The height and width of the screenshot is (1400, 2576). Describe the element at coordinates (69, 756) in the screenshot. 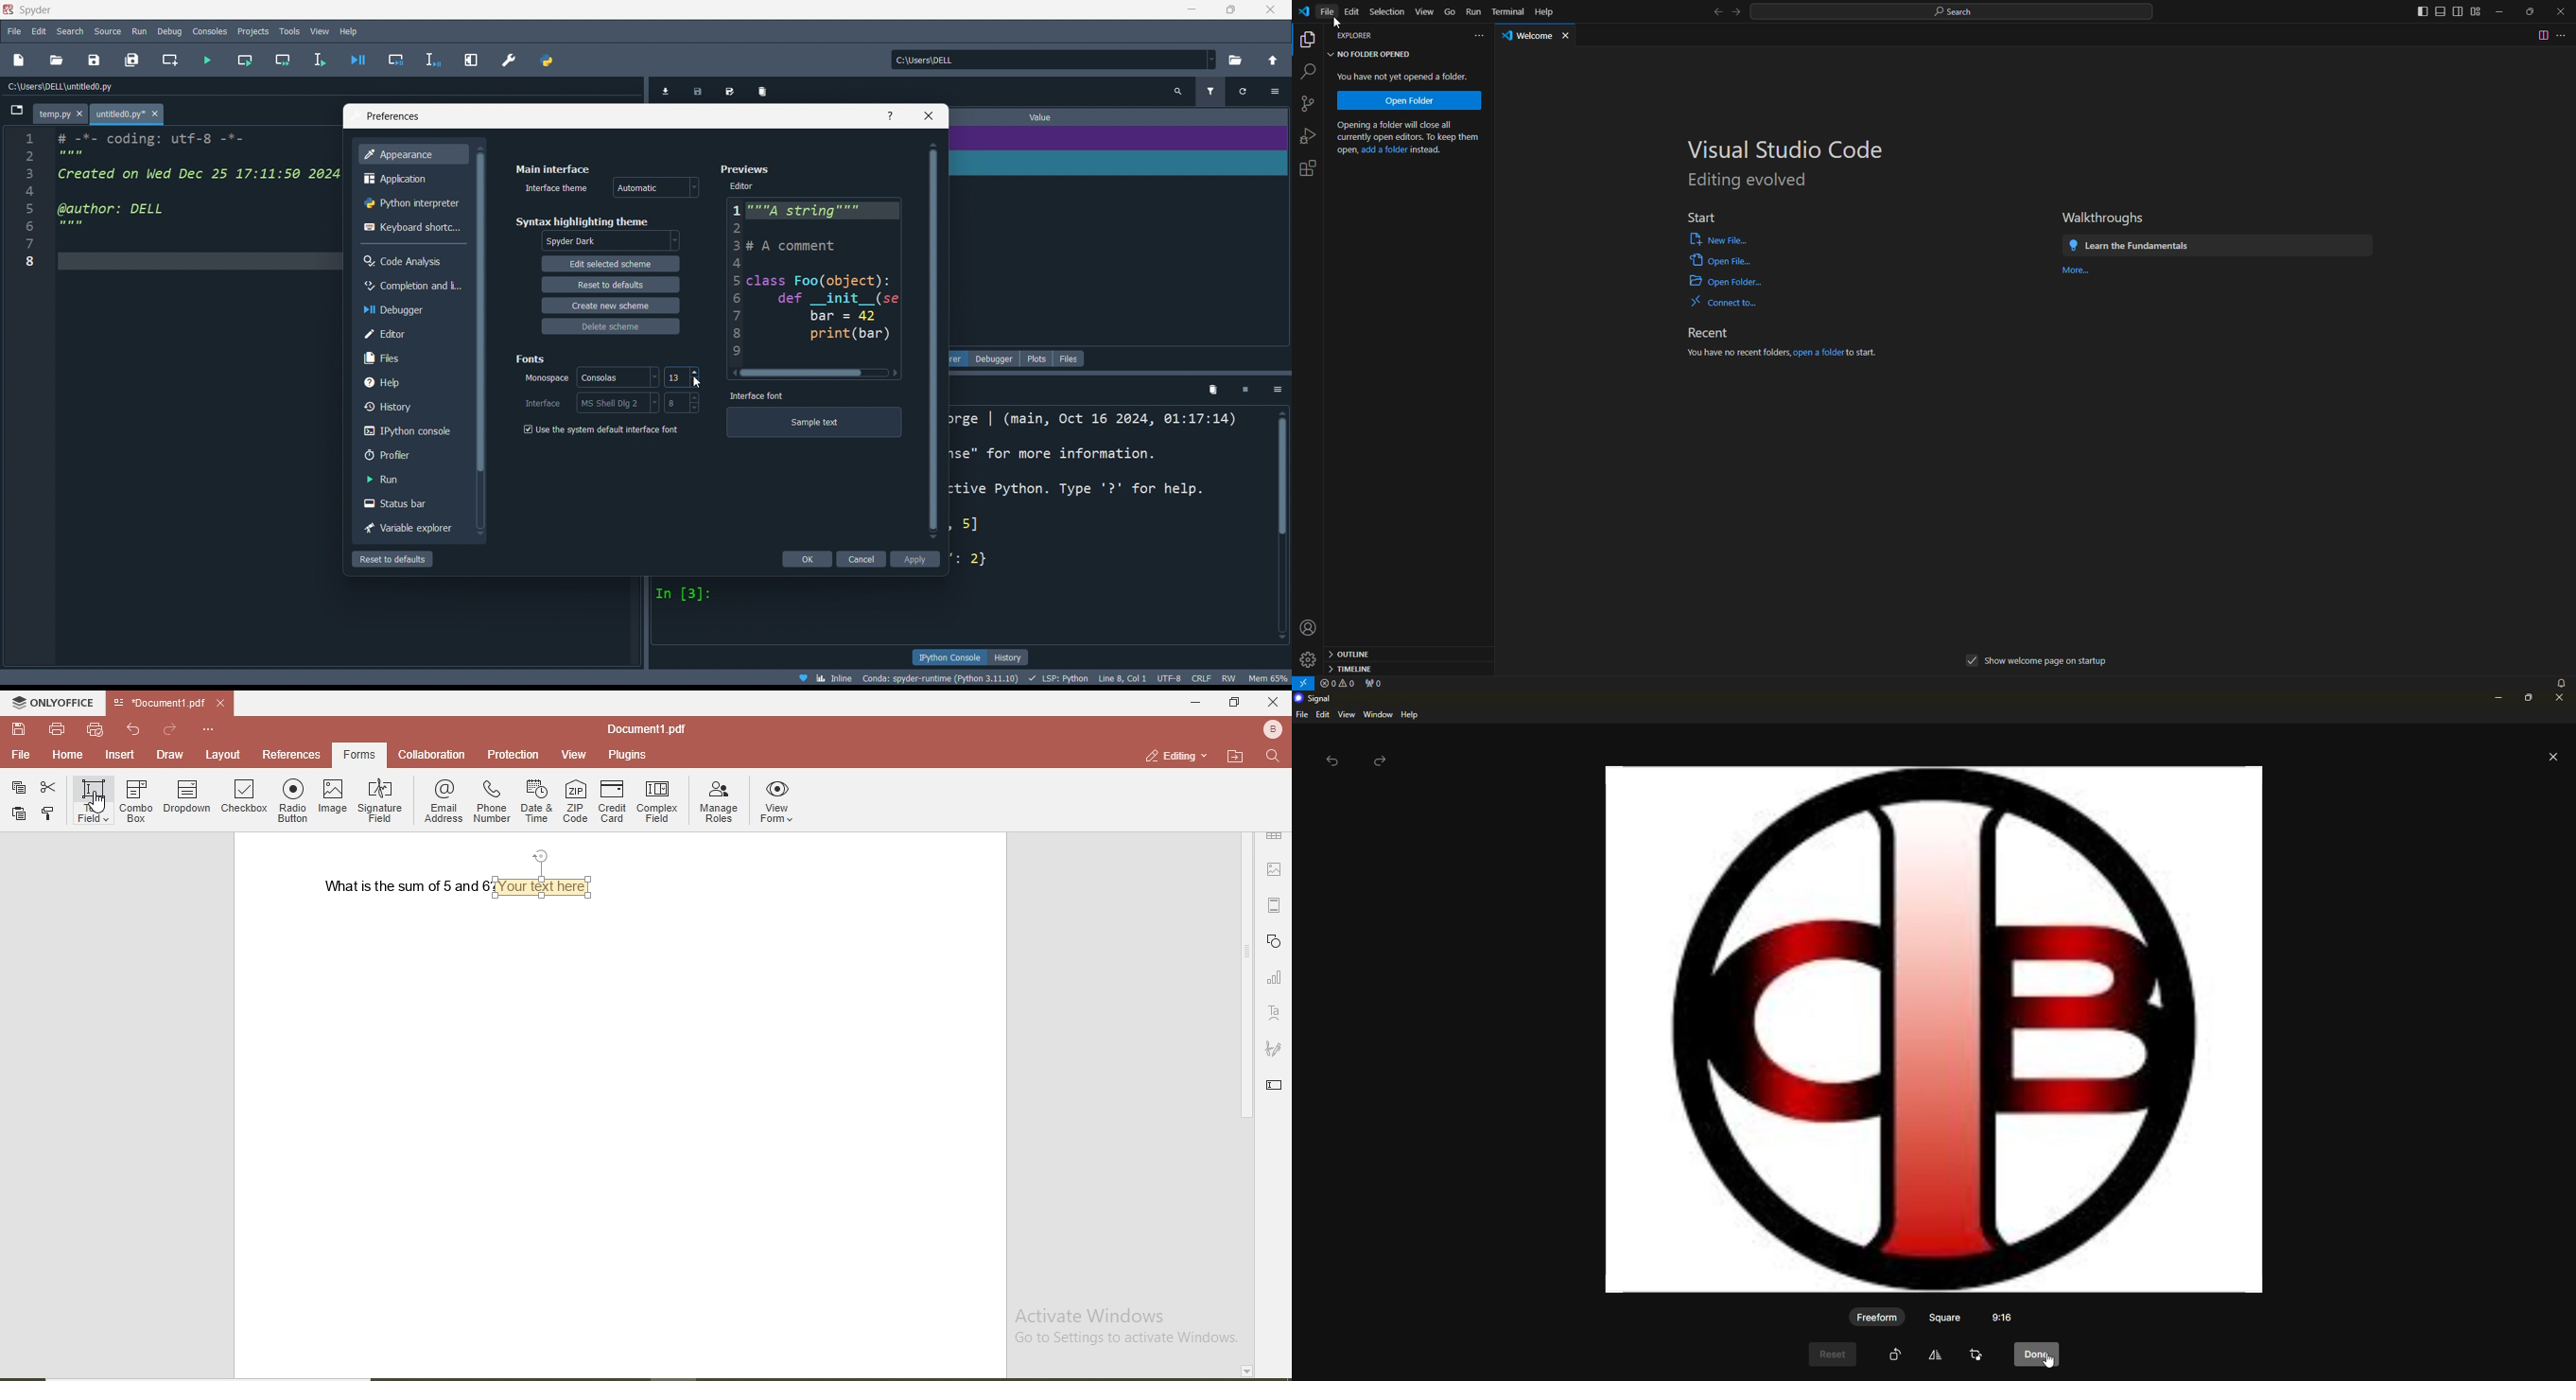

I see `home` at that location.